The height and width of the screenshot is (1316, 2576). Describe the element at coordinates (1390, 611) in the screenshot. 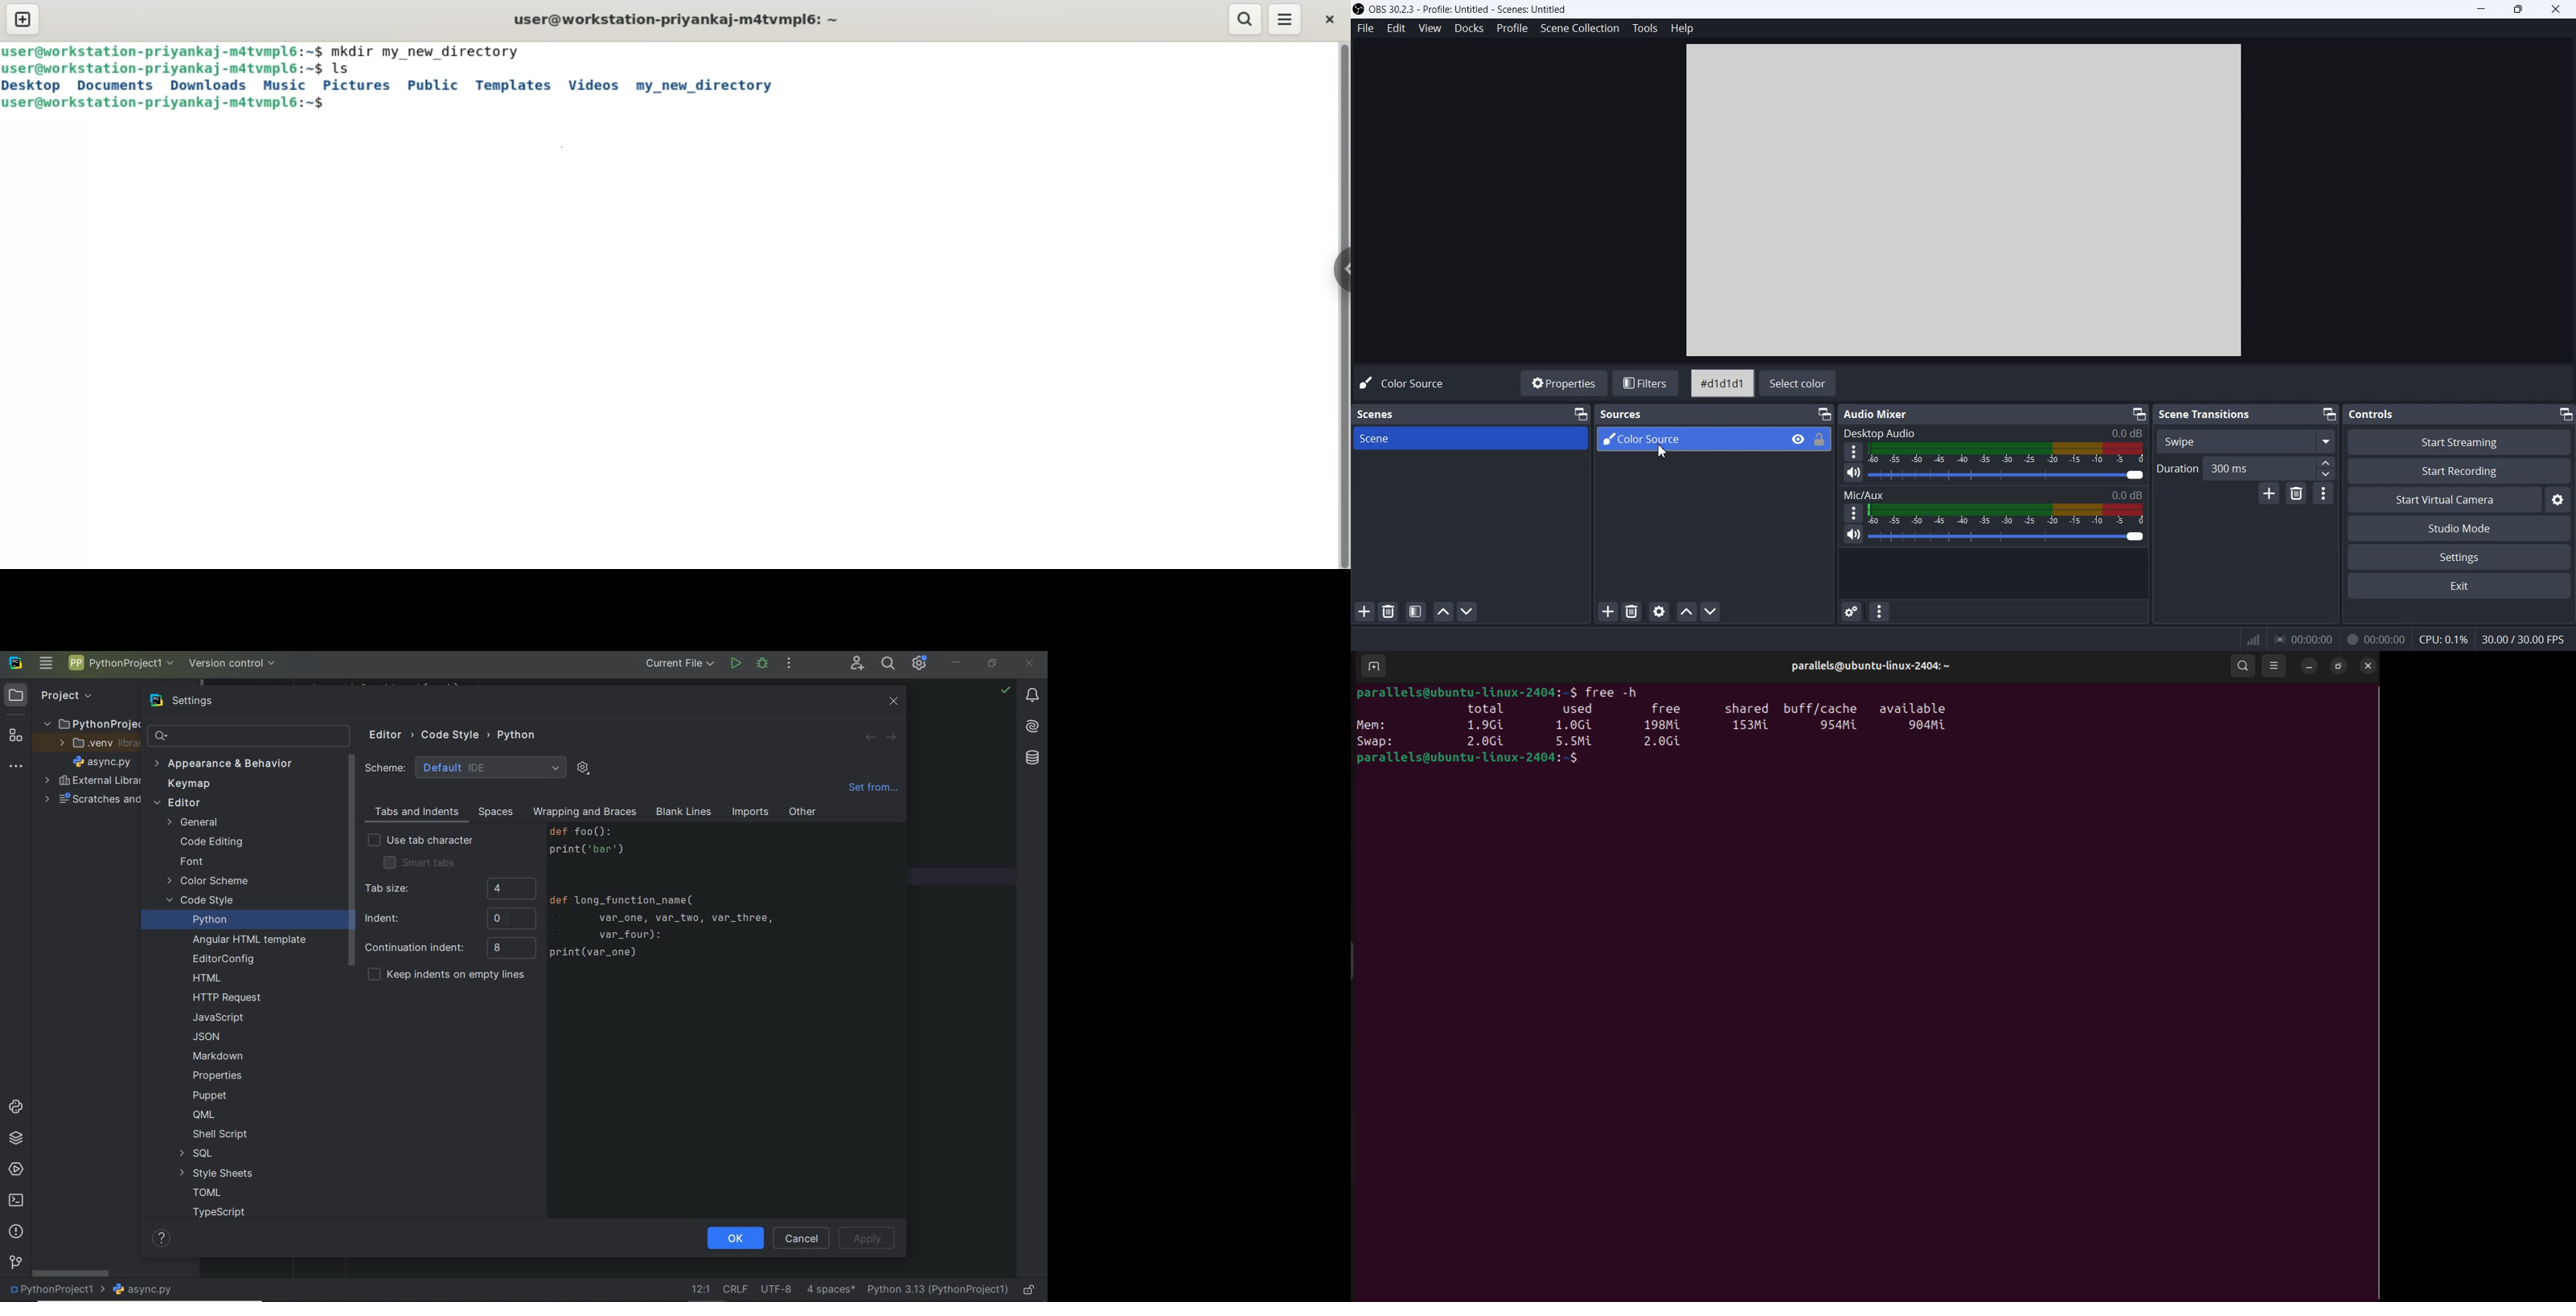

I see `Remove Selected Scene` at that location.